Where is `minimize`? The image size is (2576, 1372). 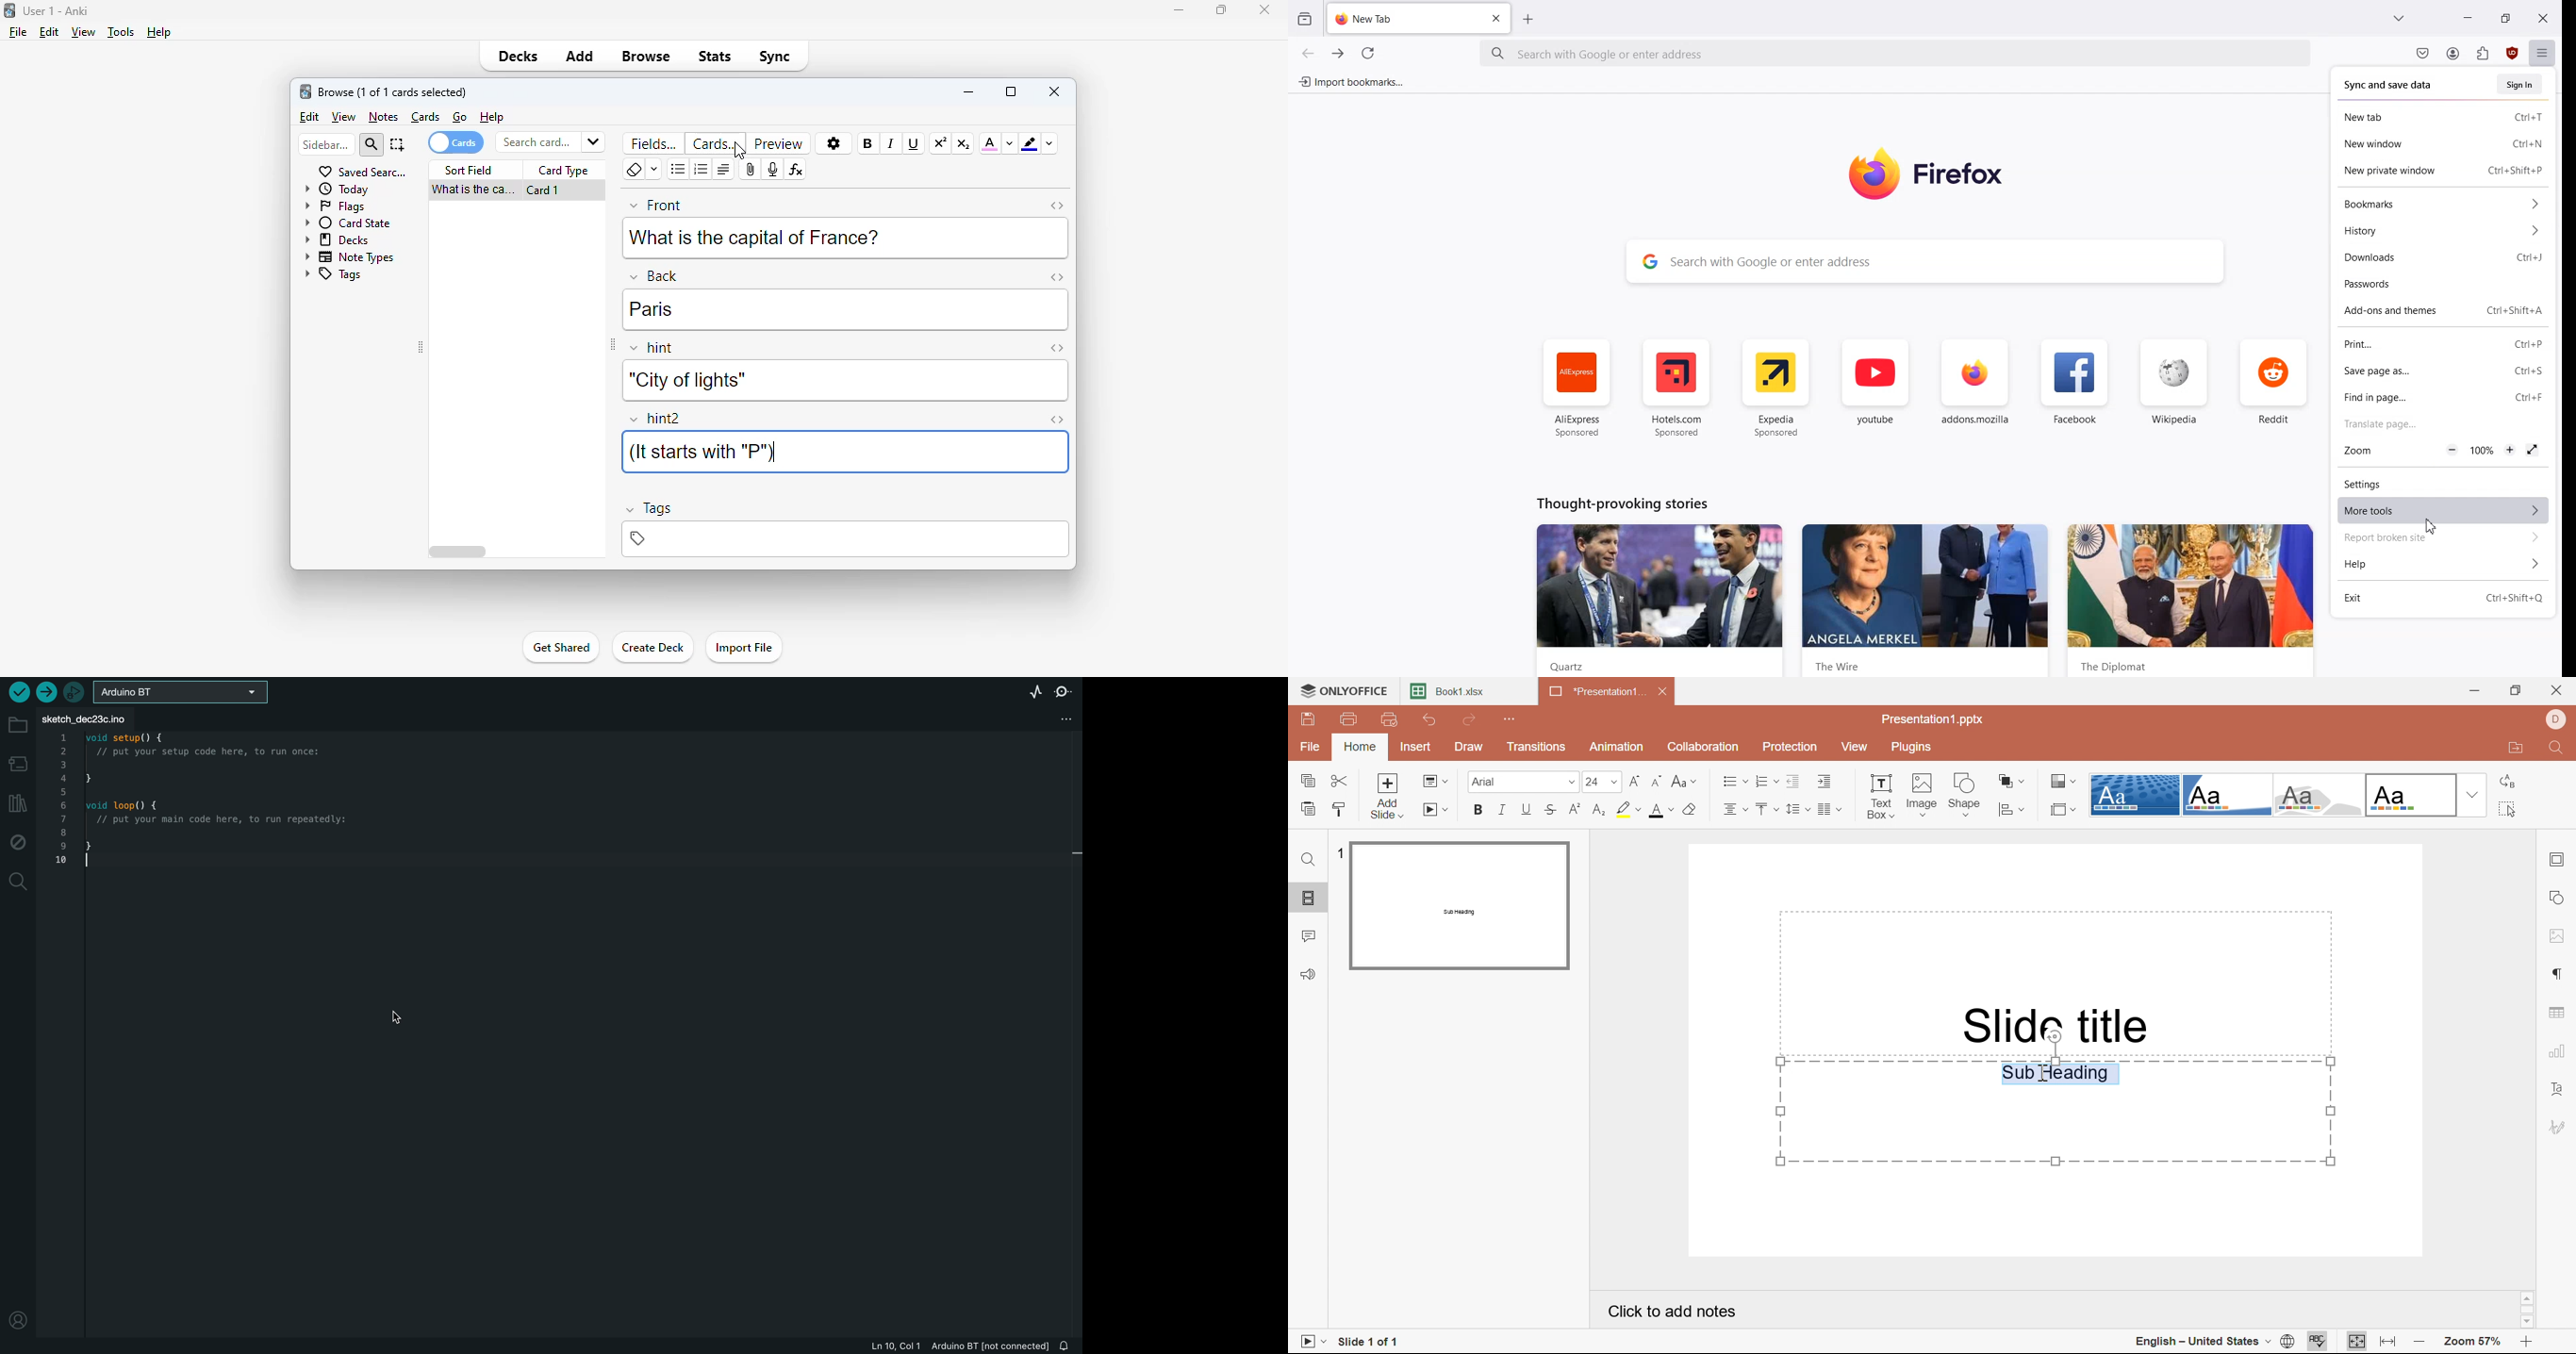 minimize is located at coordinates (968, 91).